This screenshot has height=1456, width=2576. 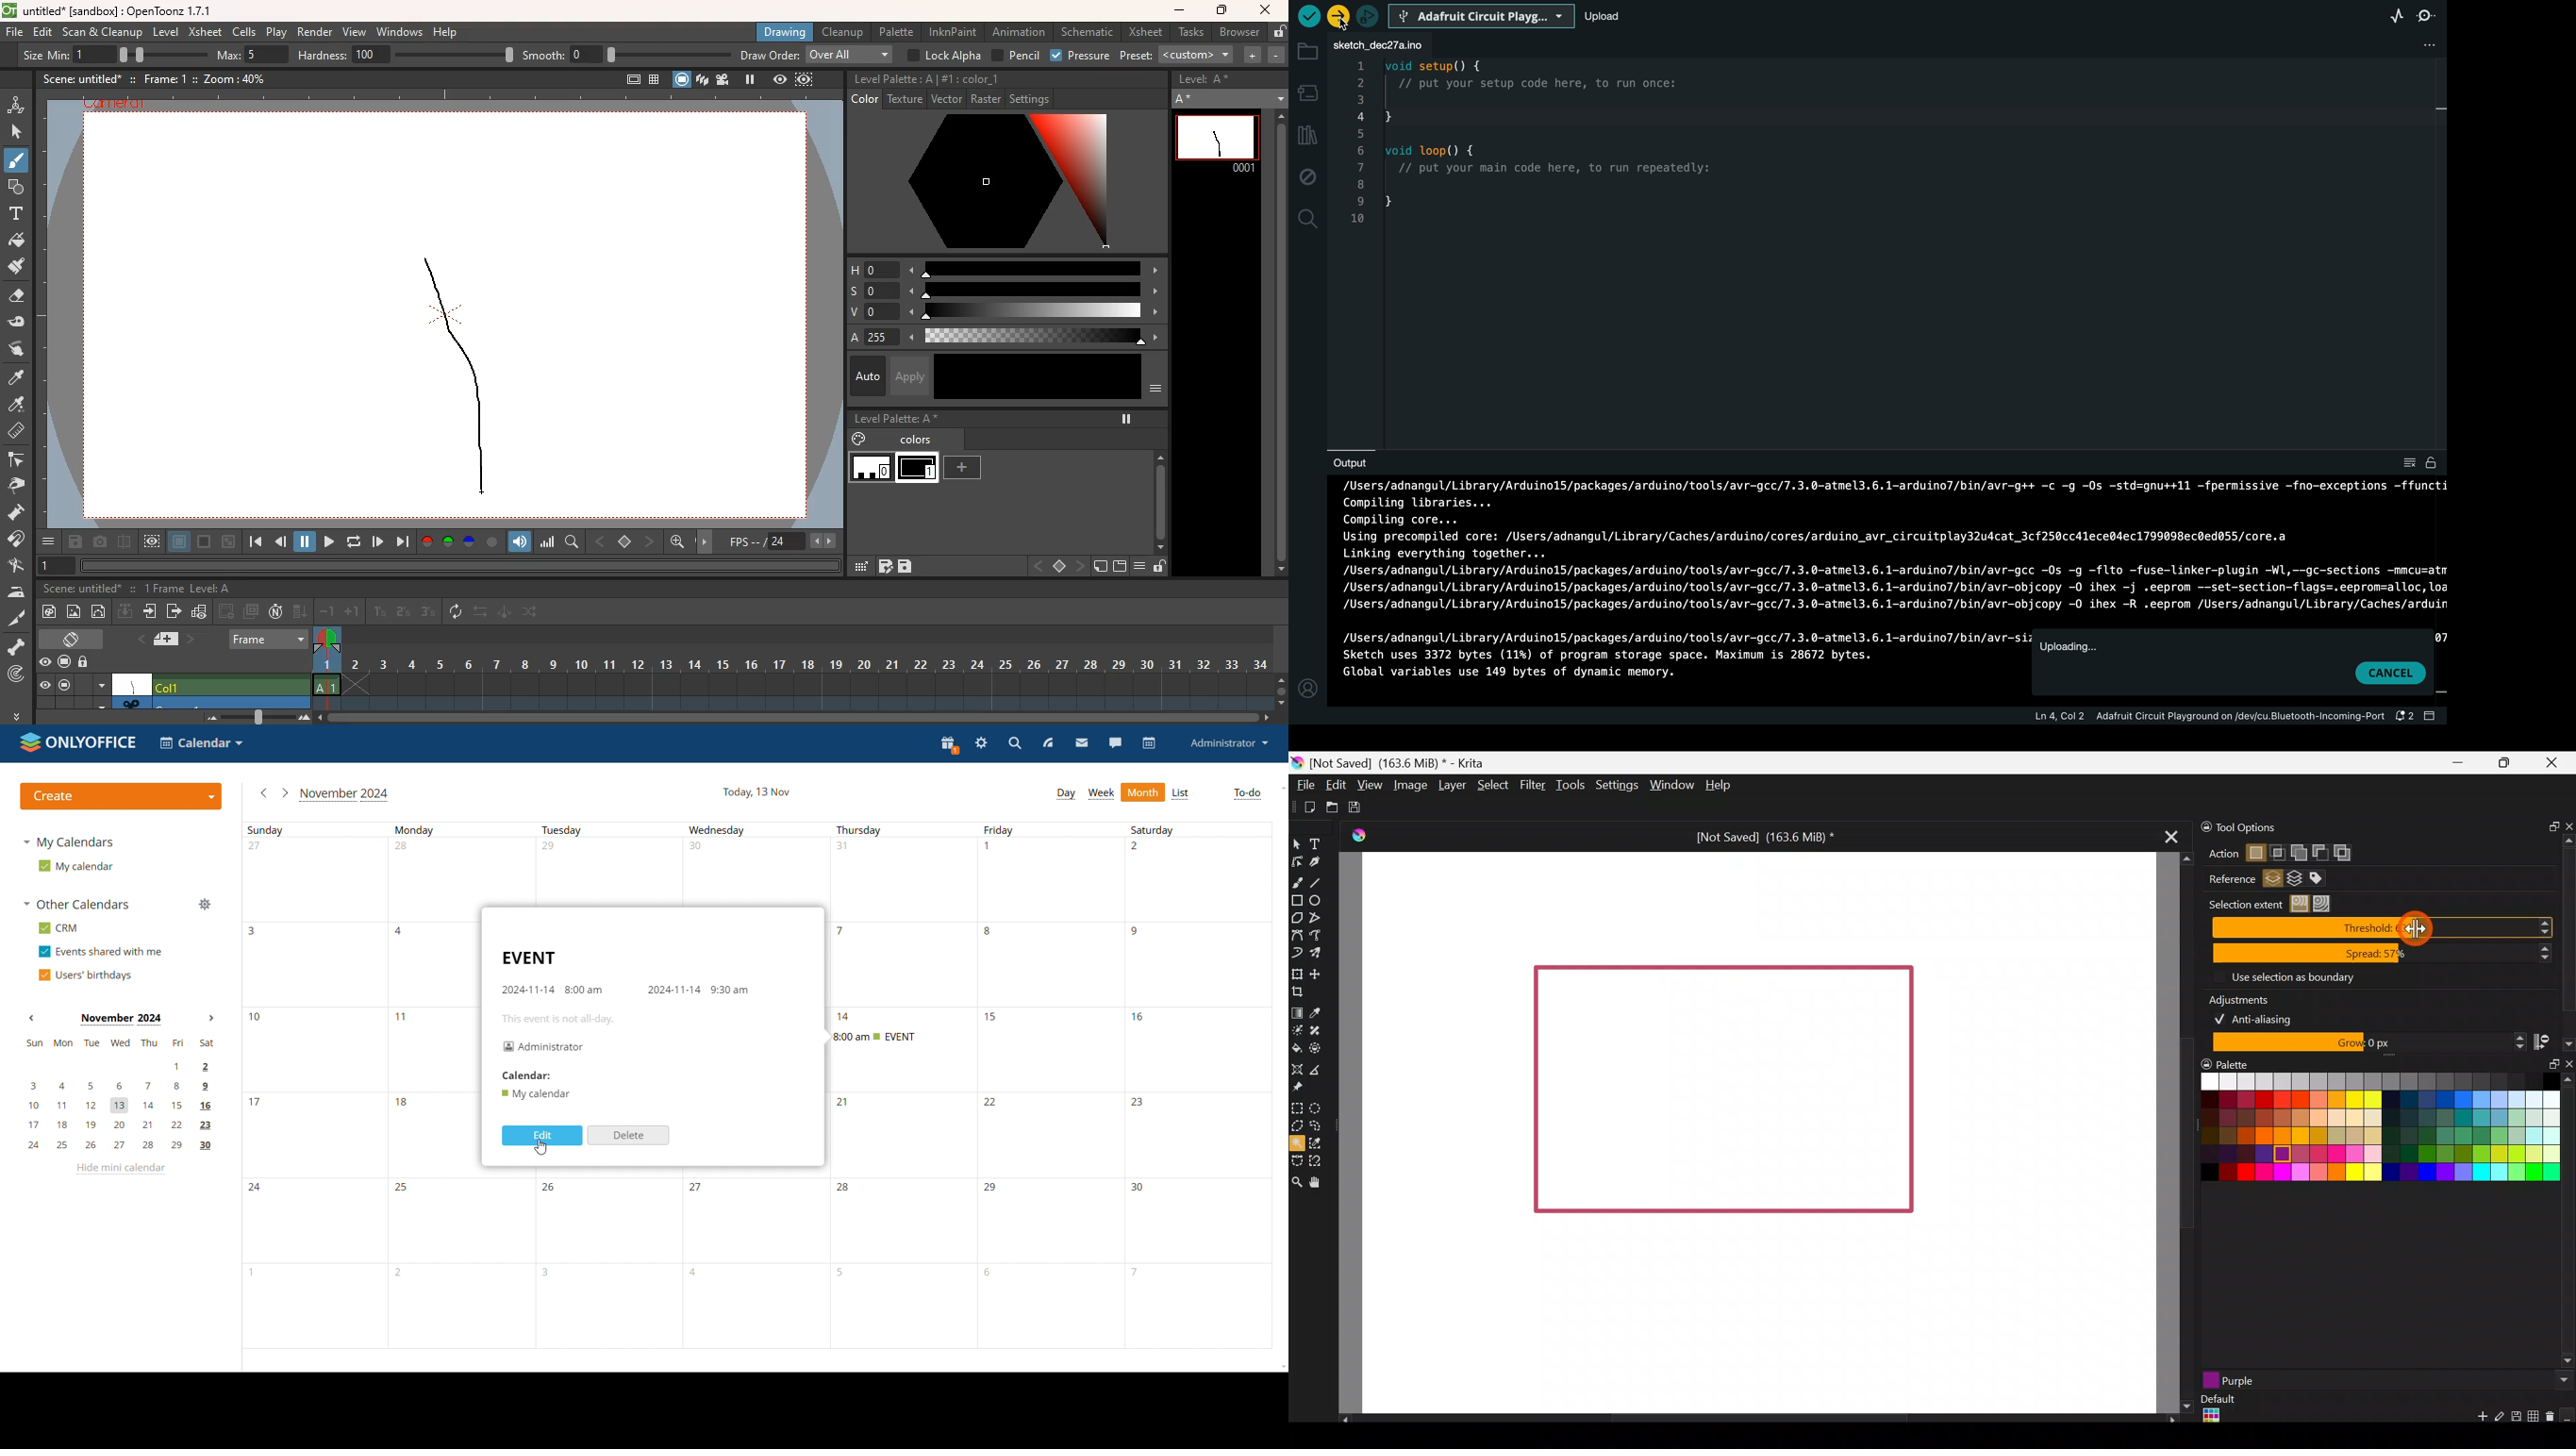 I want to click on start date, so click(x=527, y=990).